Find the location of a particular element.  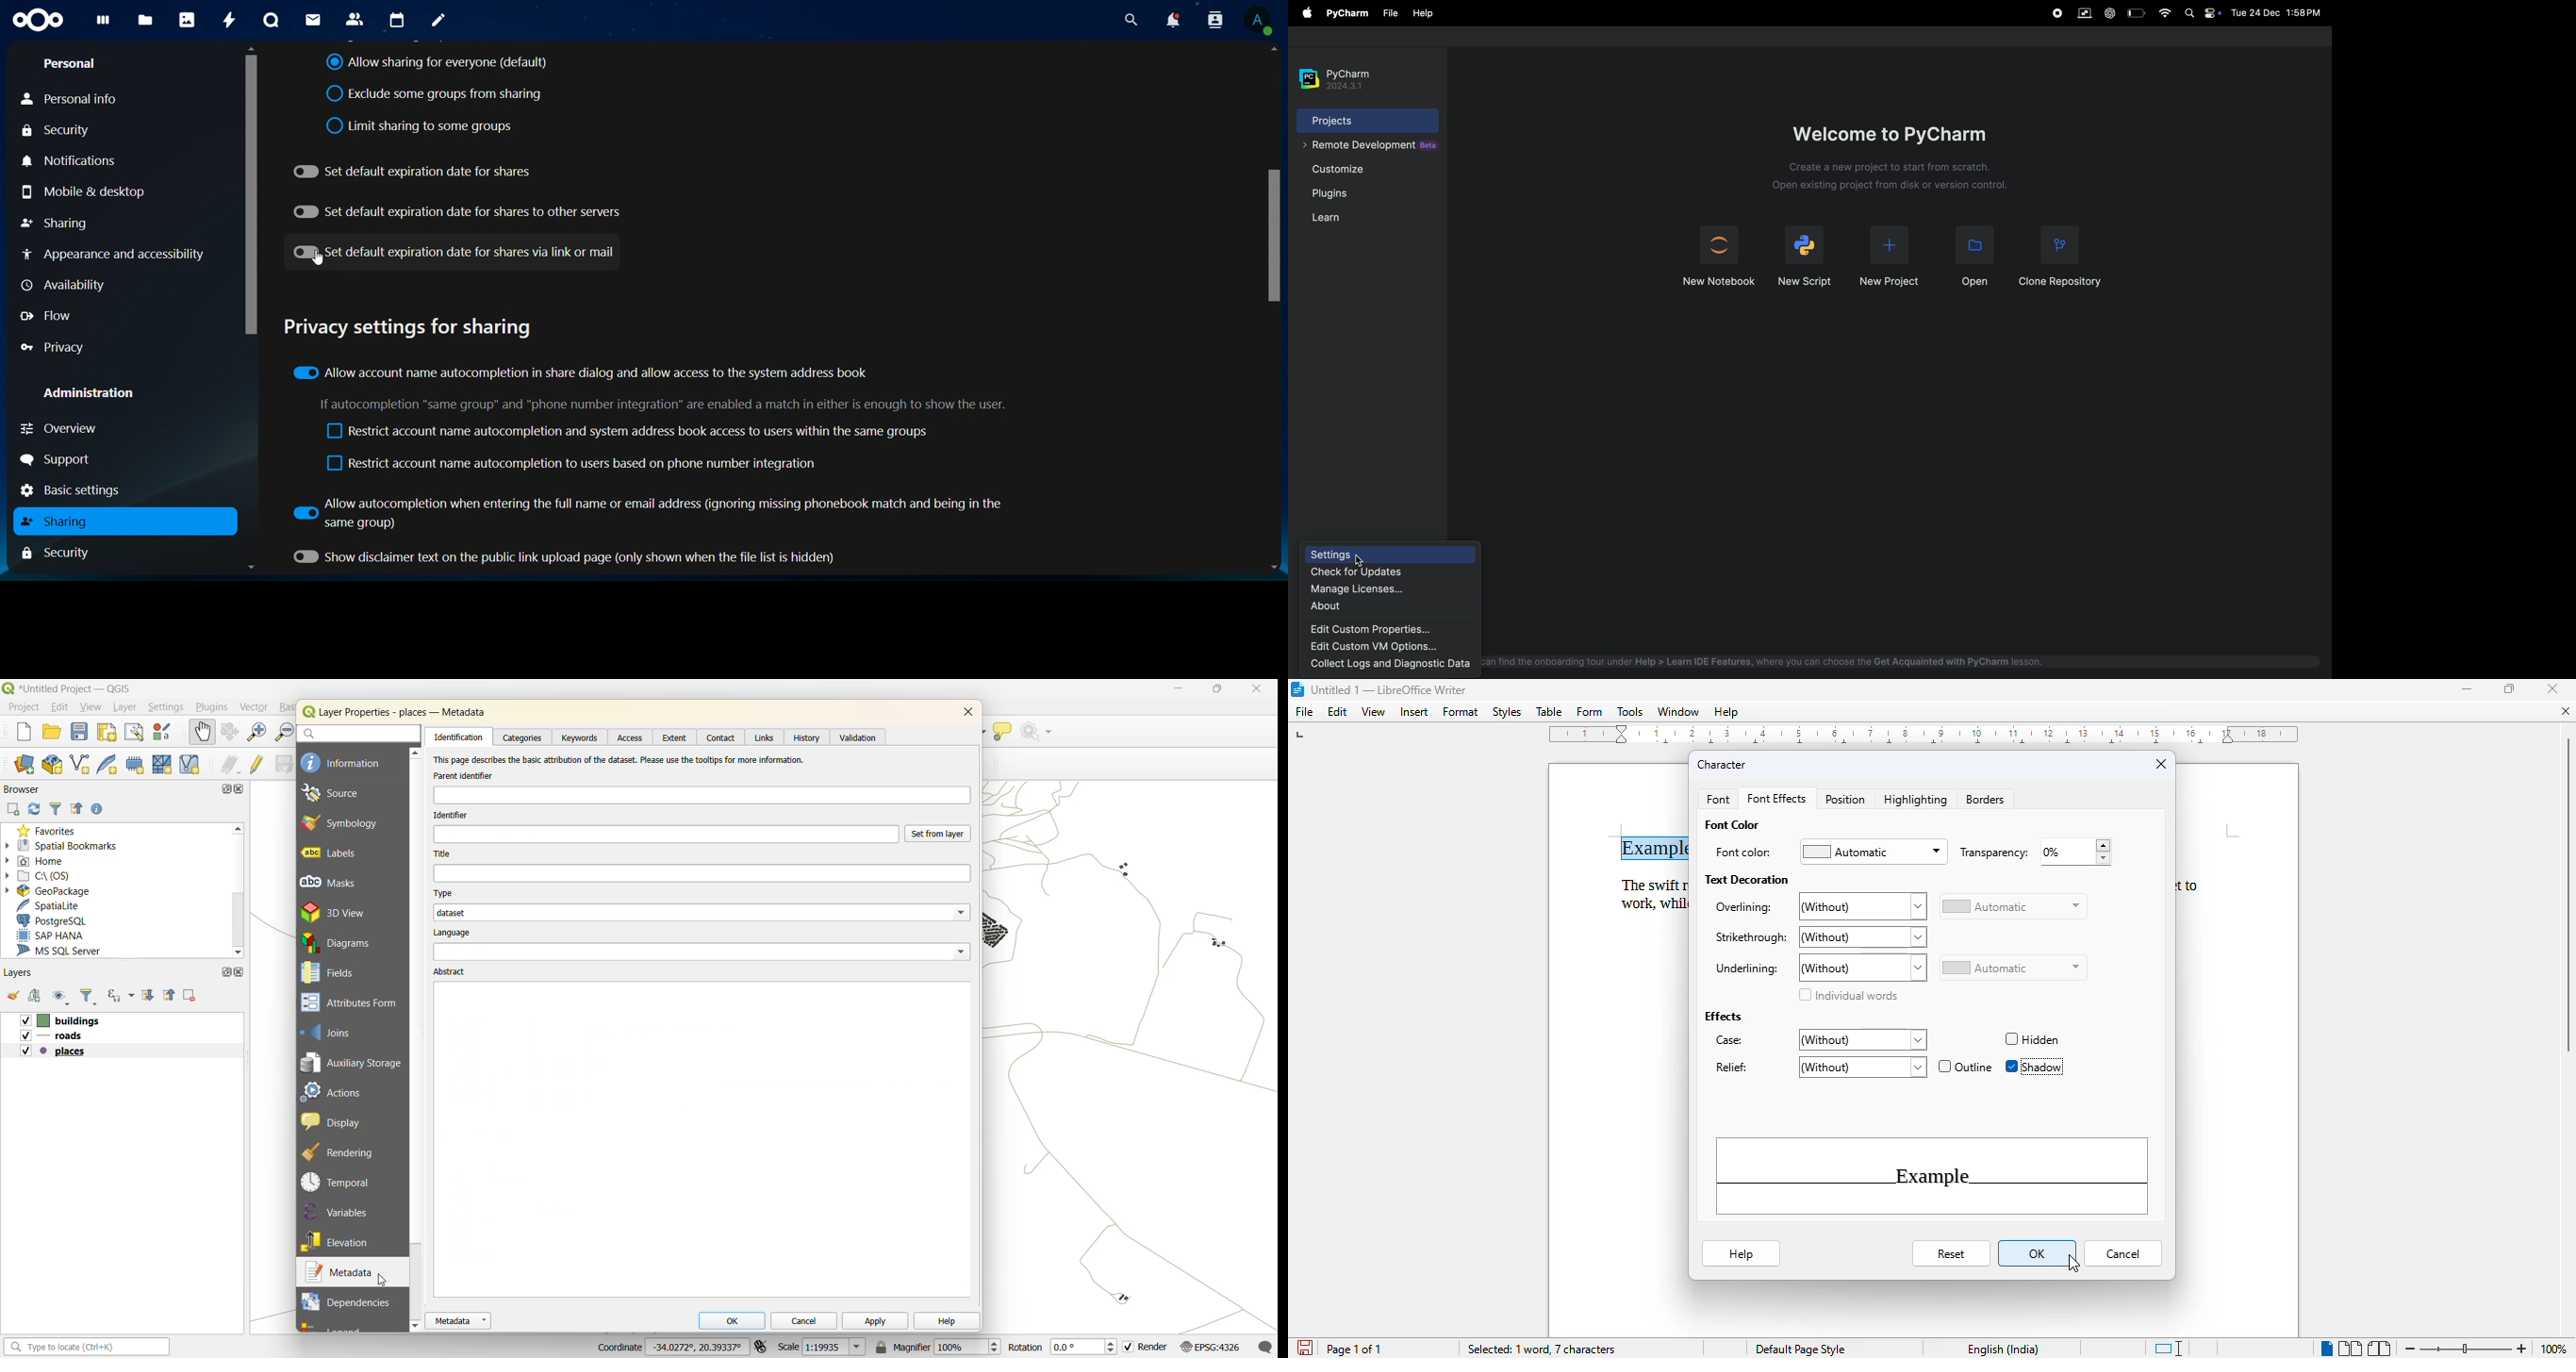

add is located at coordinates (12, 809).